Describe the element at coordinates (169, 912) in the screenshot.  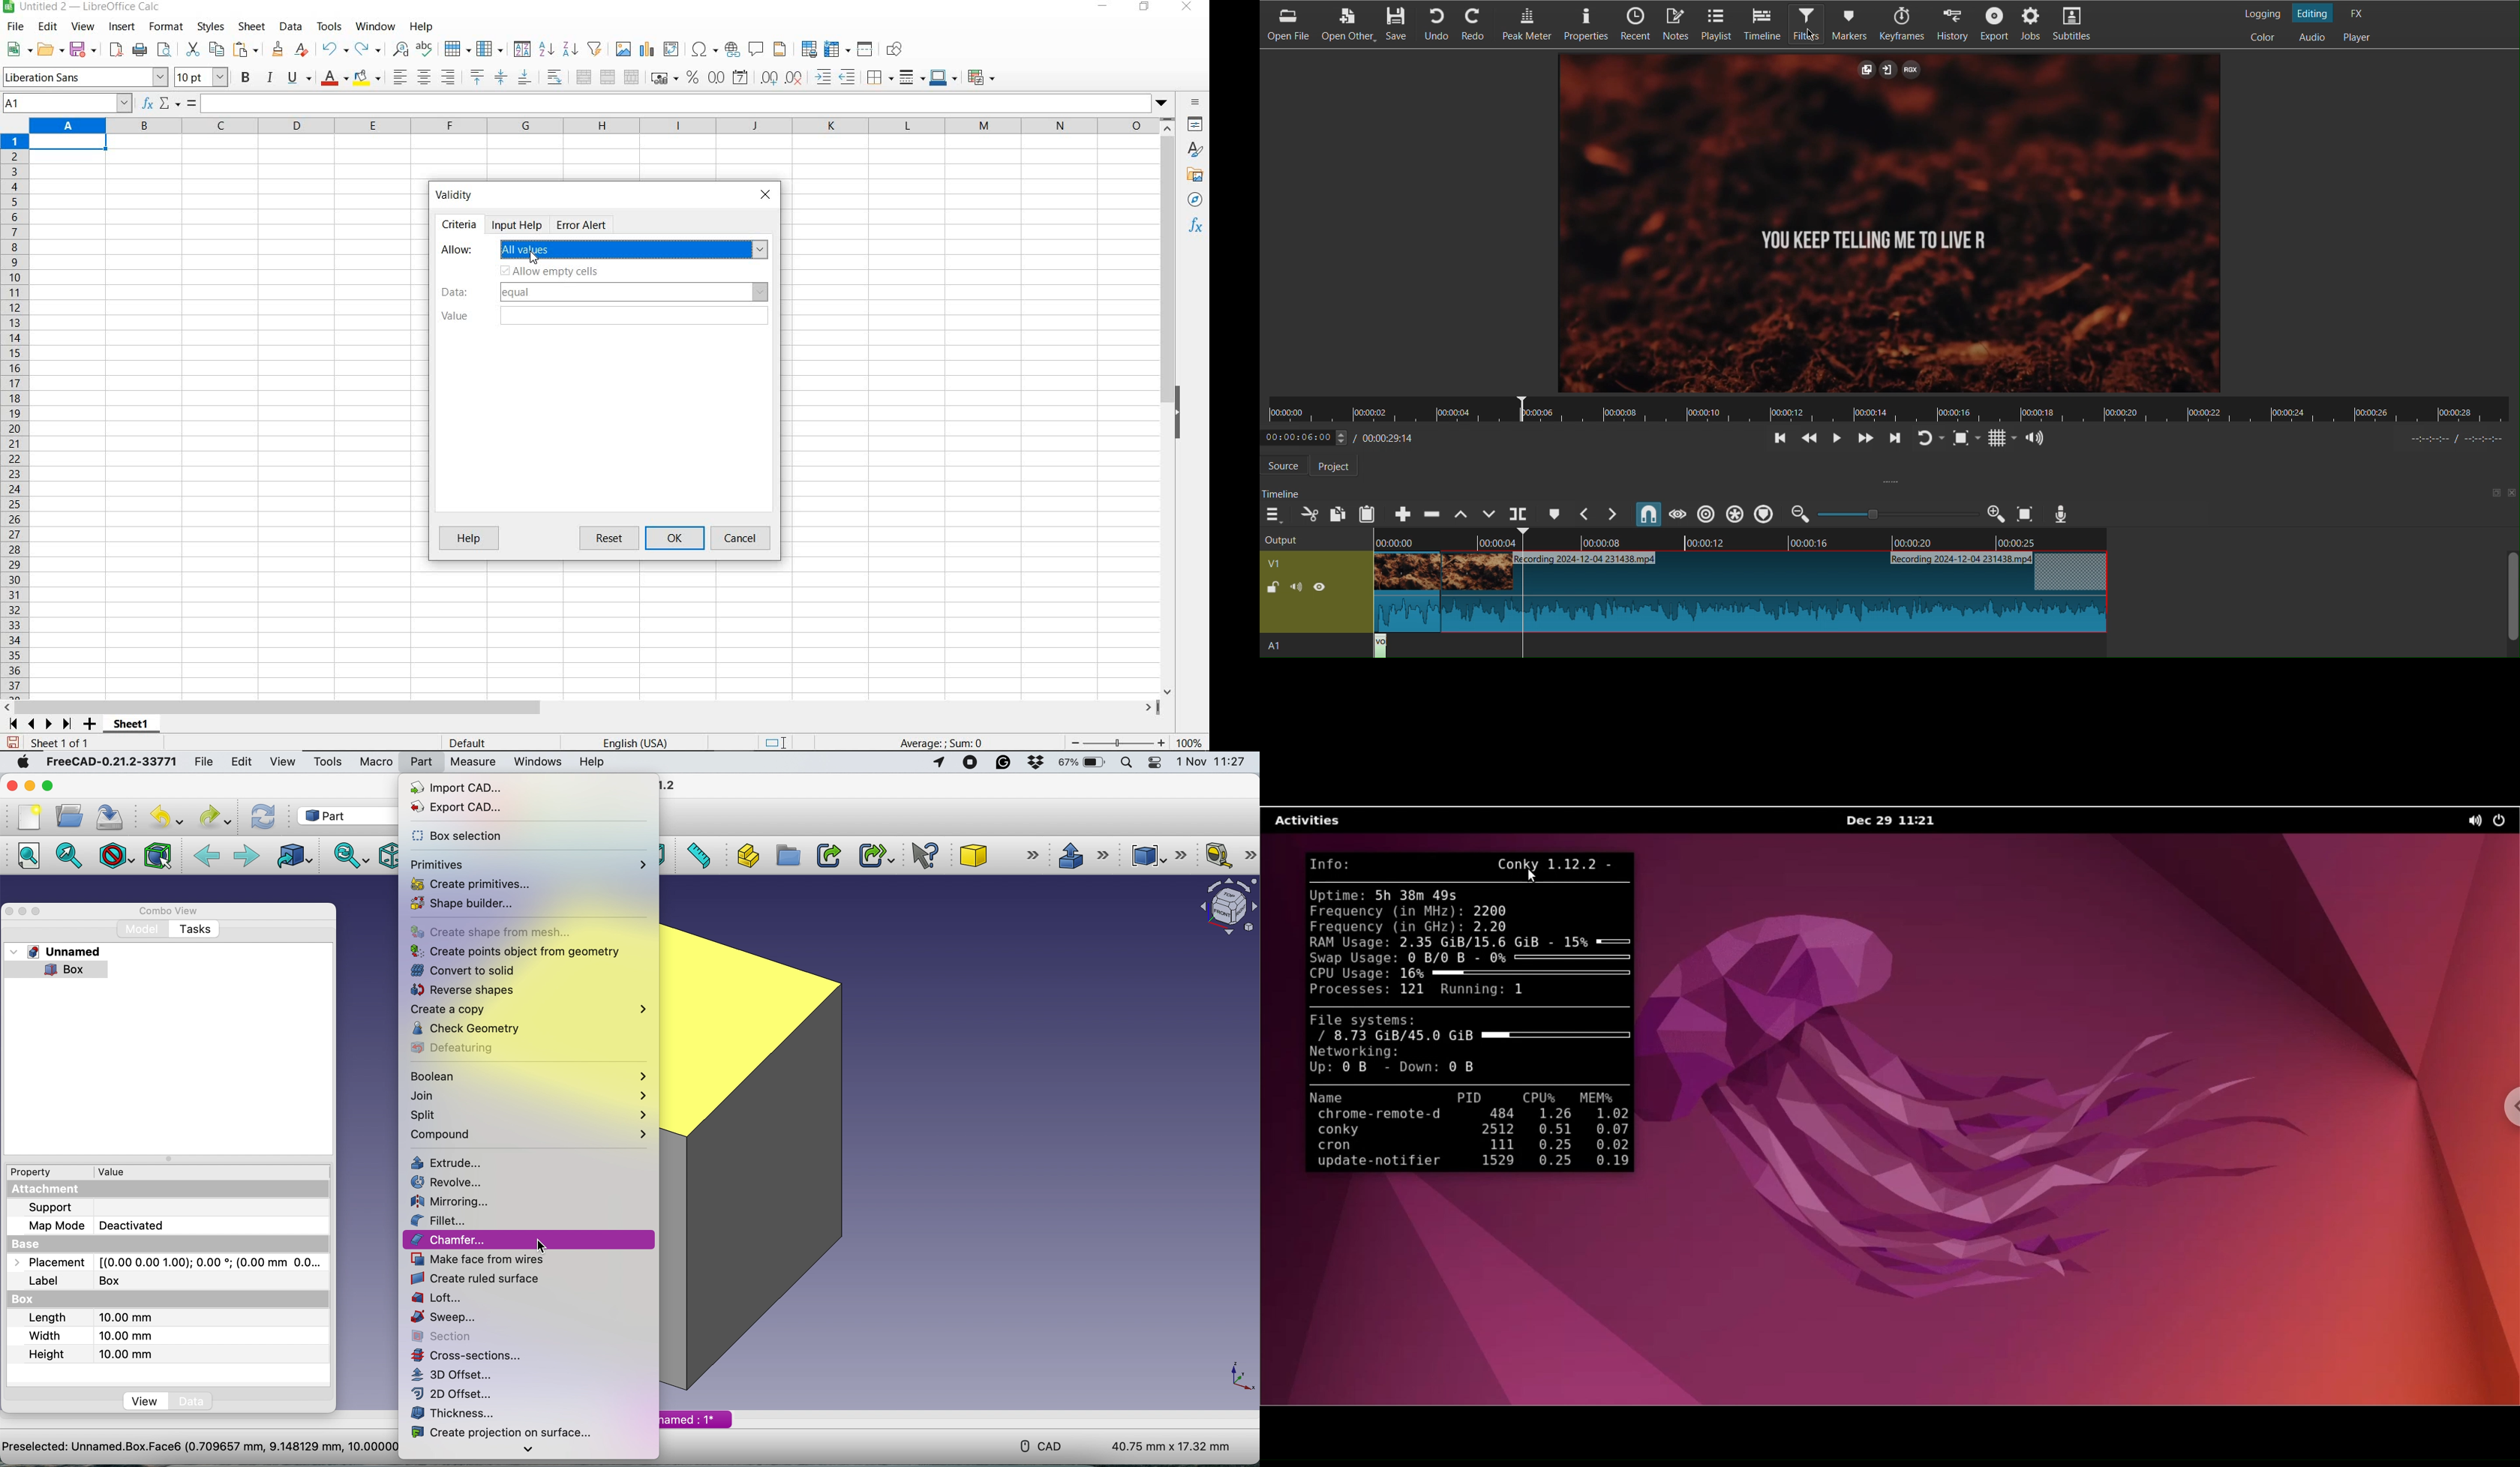
I see `combo view` at that location.